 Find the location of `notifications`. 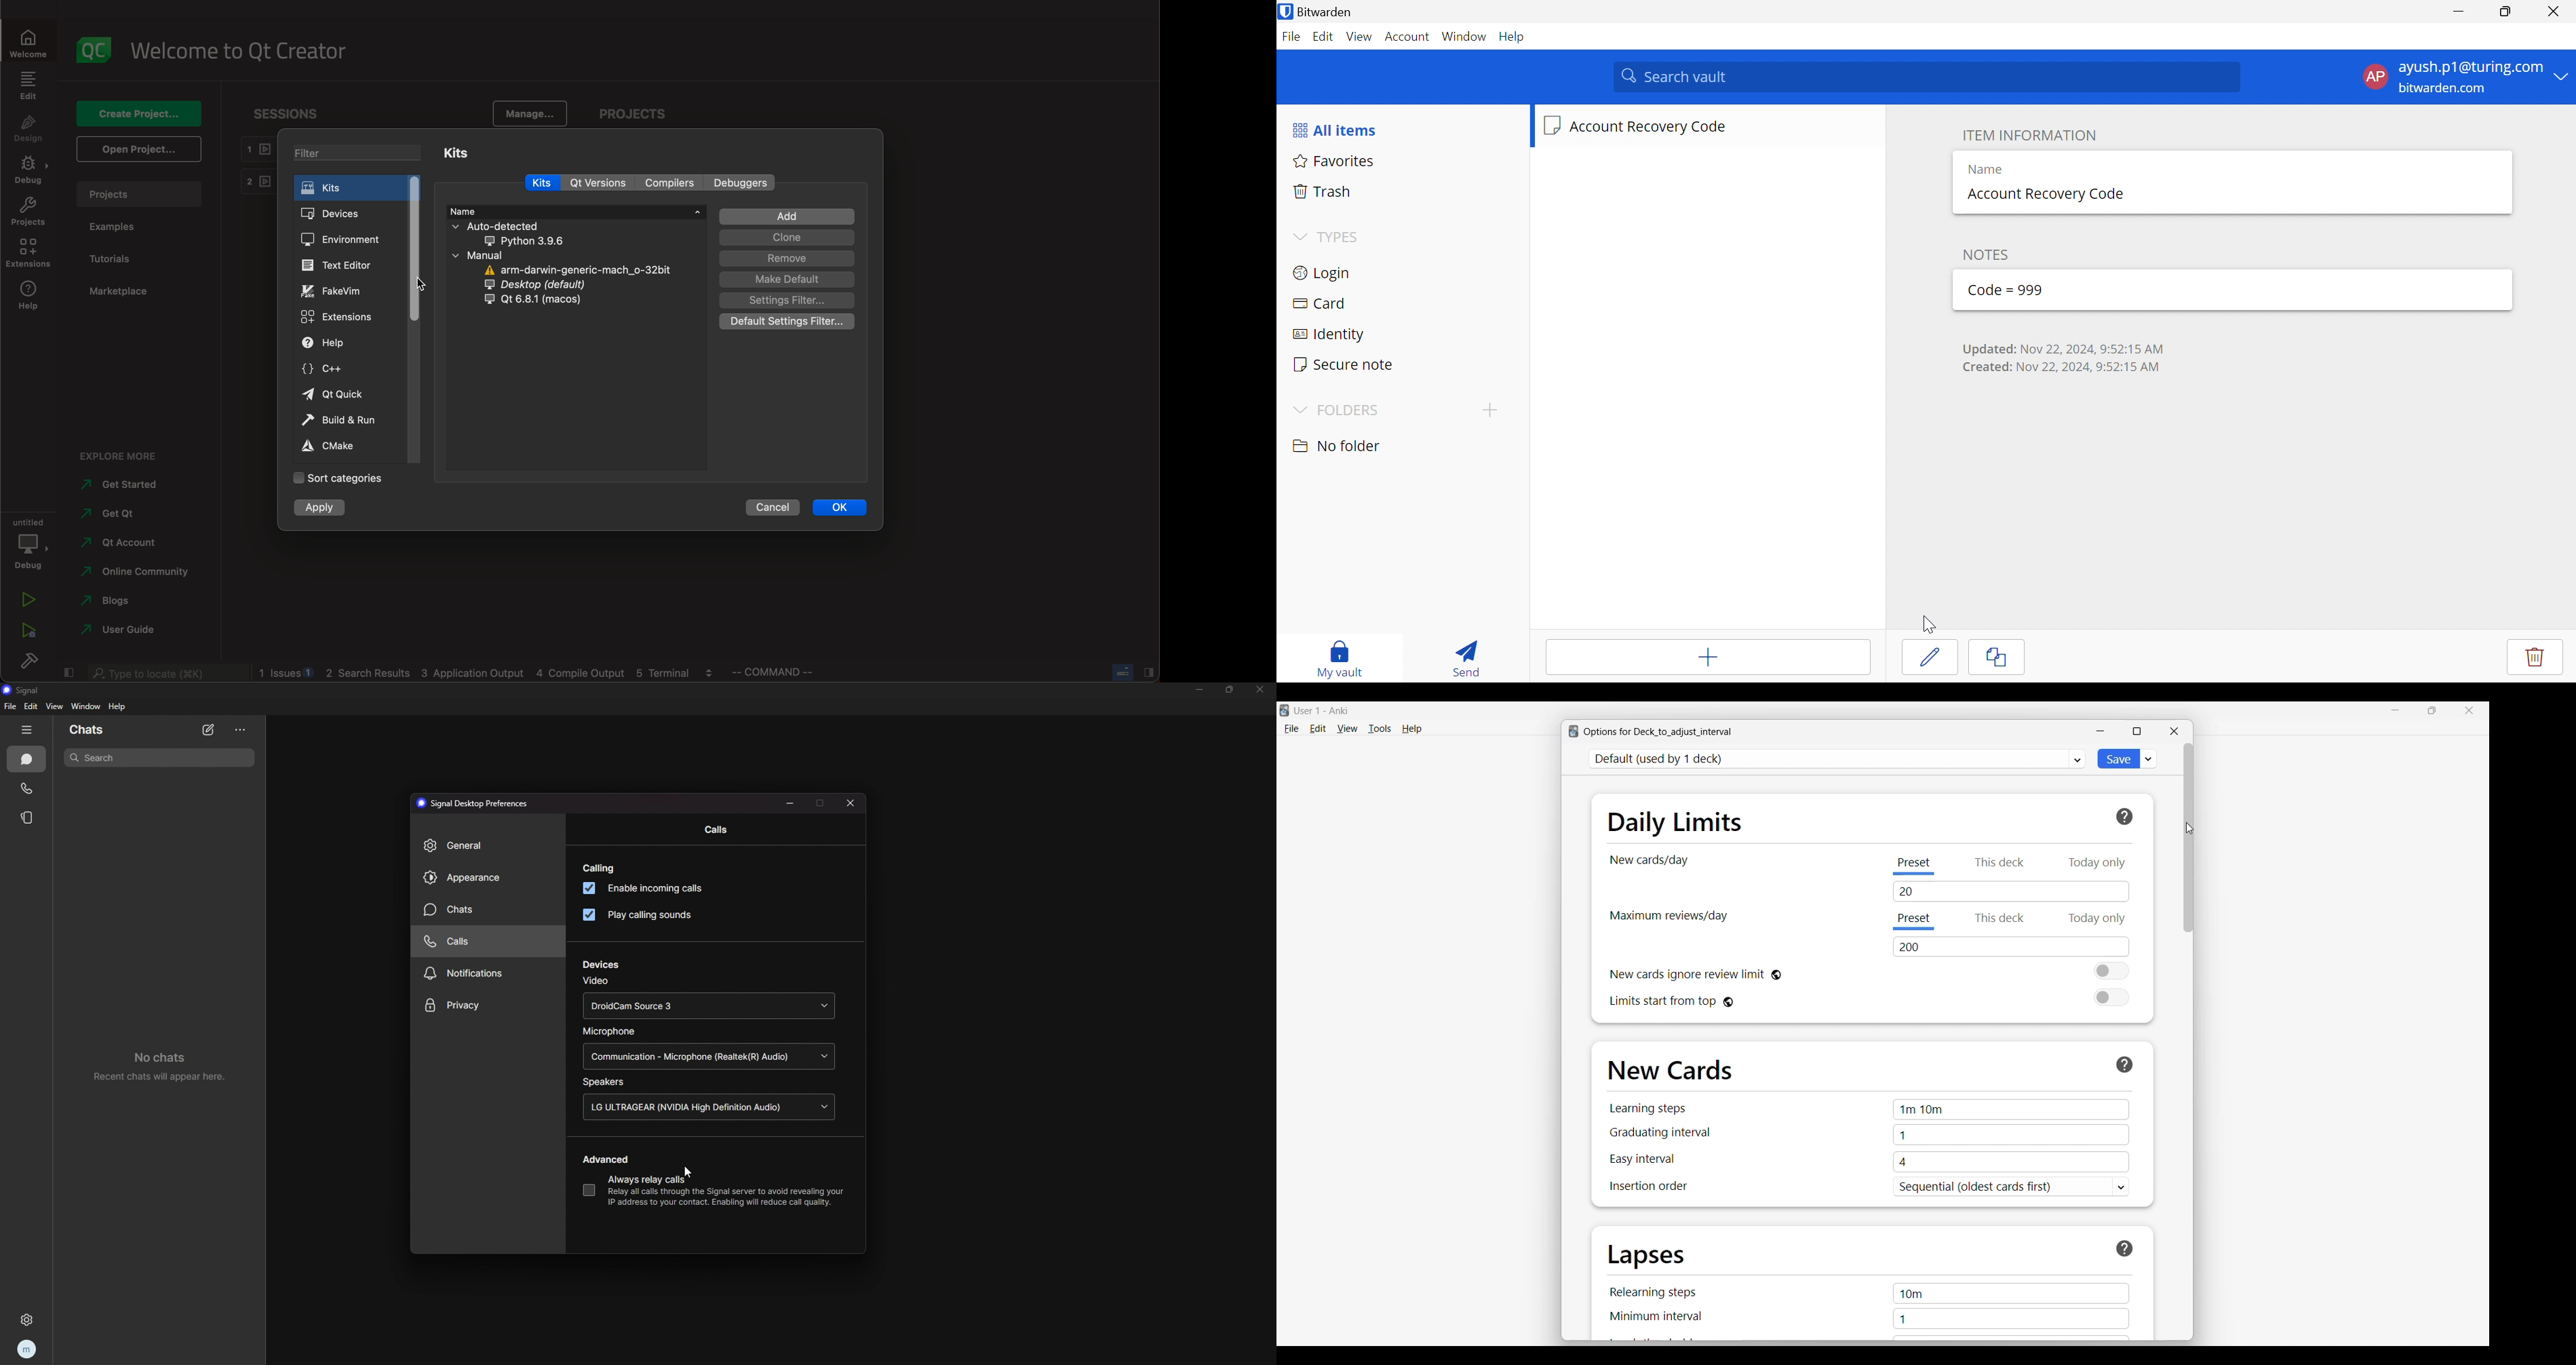

notifications is located at coordinates (487, 973).